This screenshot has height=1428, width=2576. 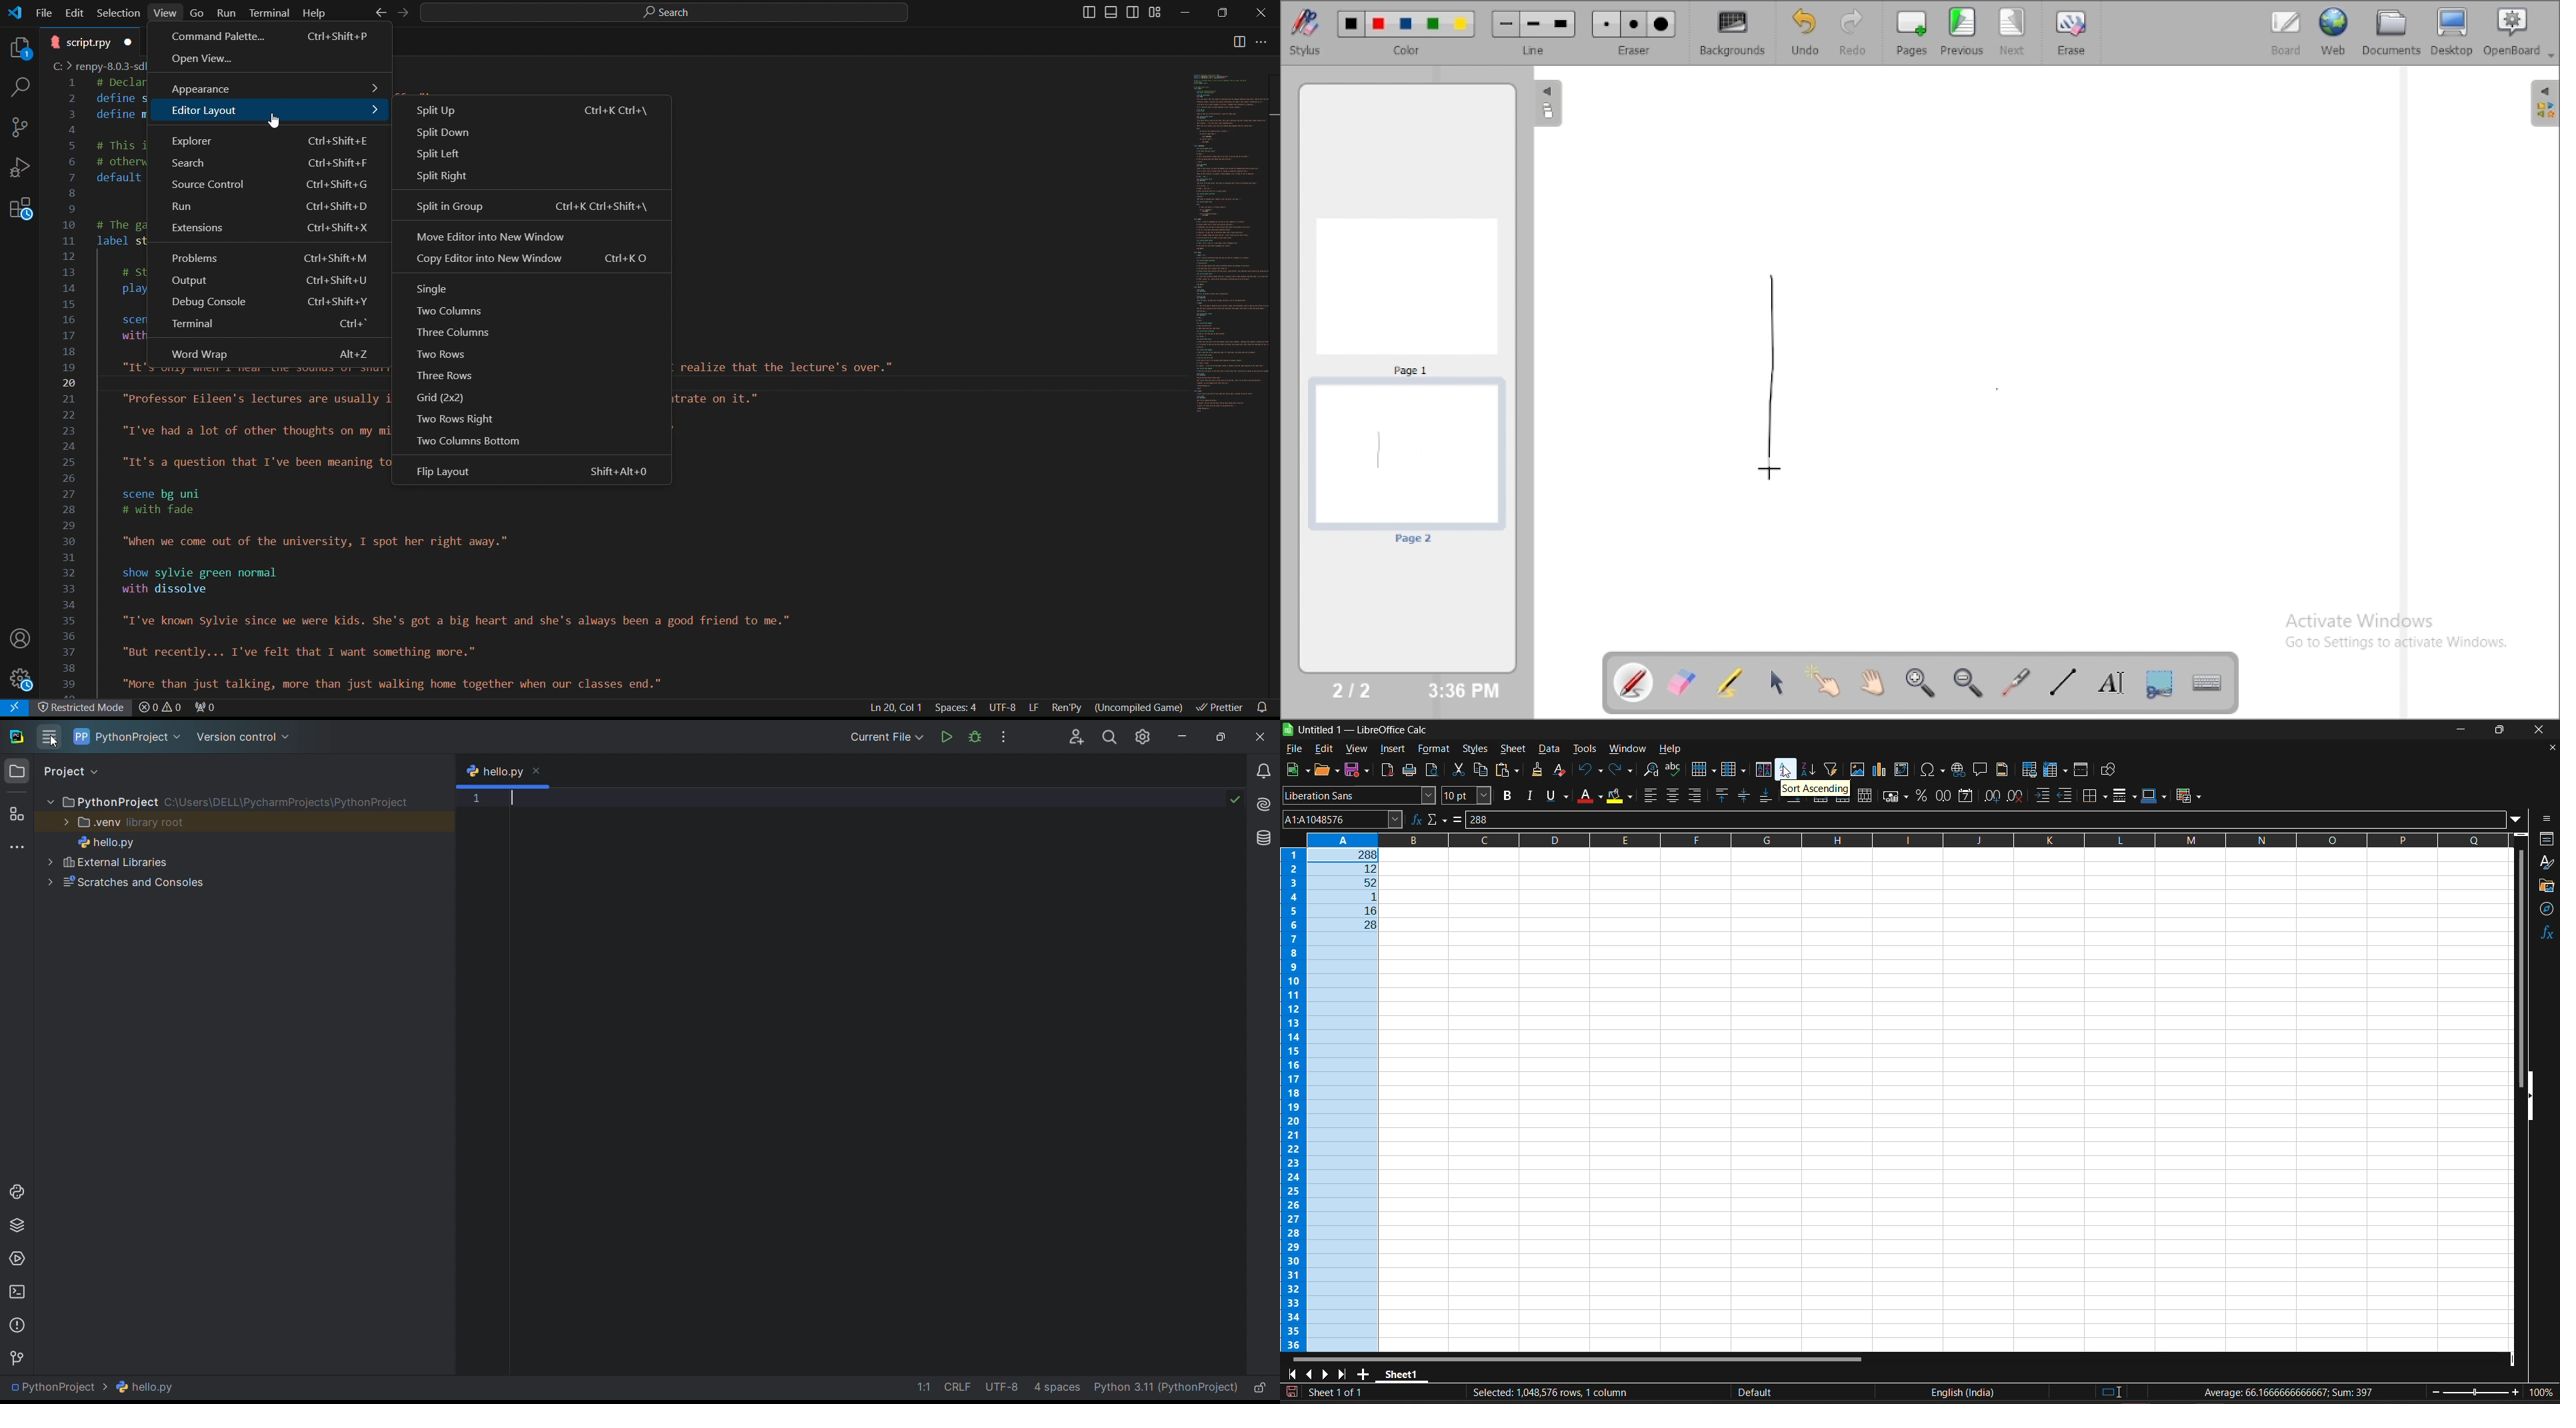 What do you see at coordinates (1962, 31) in the screenshot?
I see `previous` at bounding box center [1962, 31].